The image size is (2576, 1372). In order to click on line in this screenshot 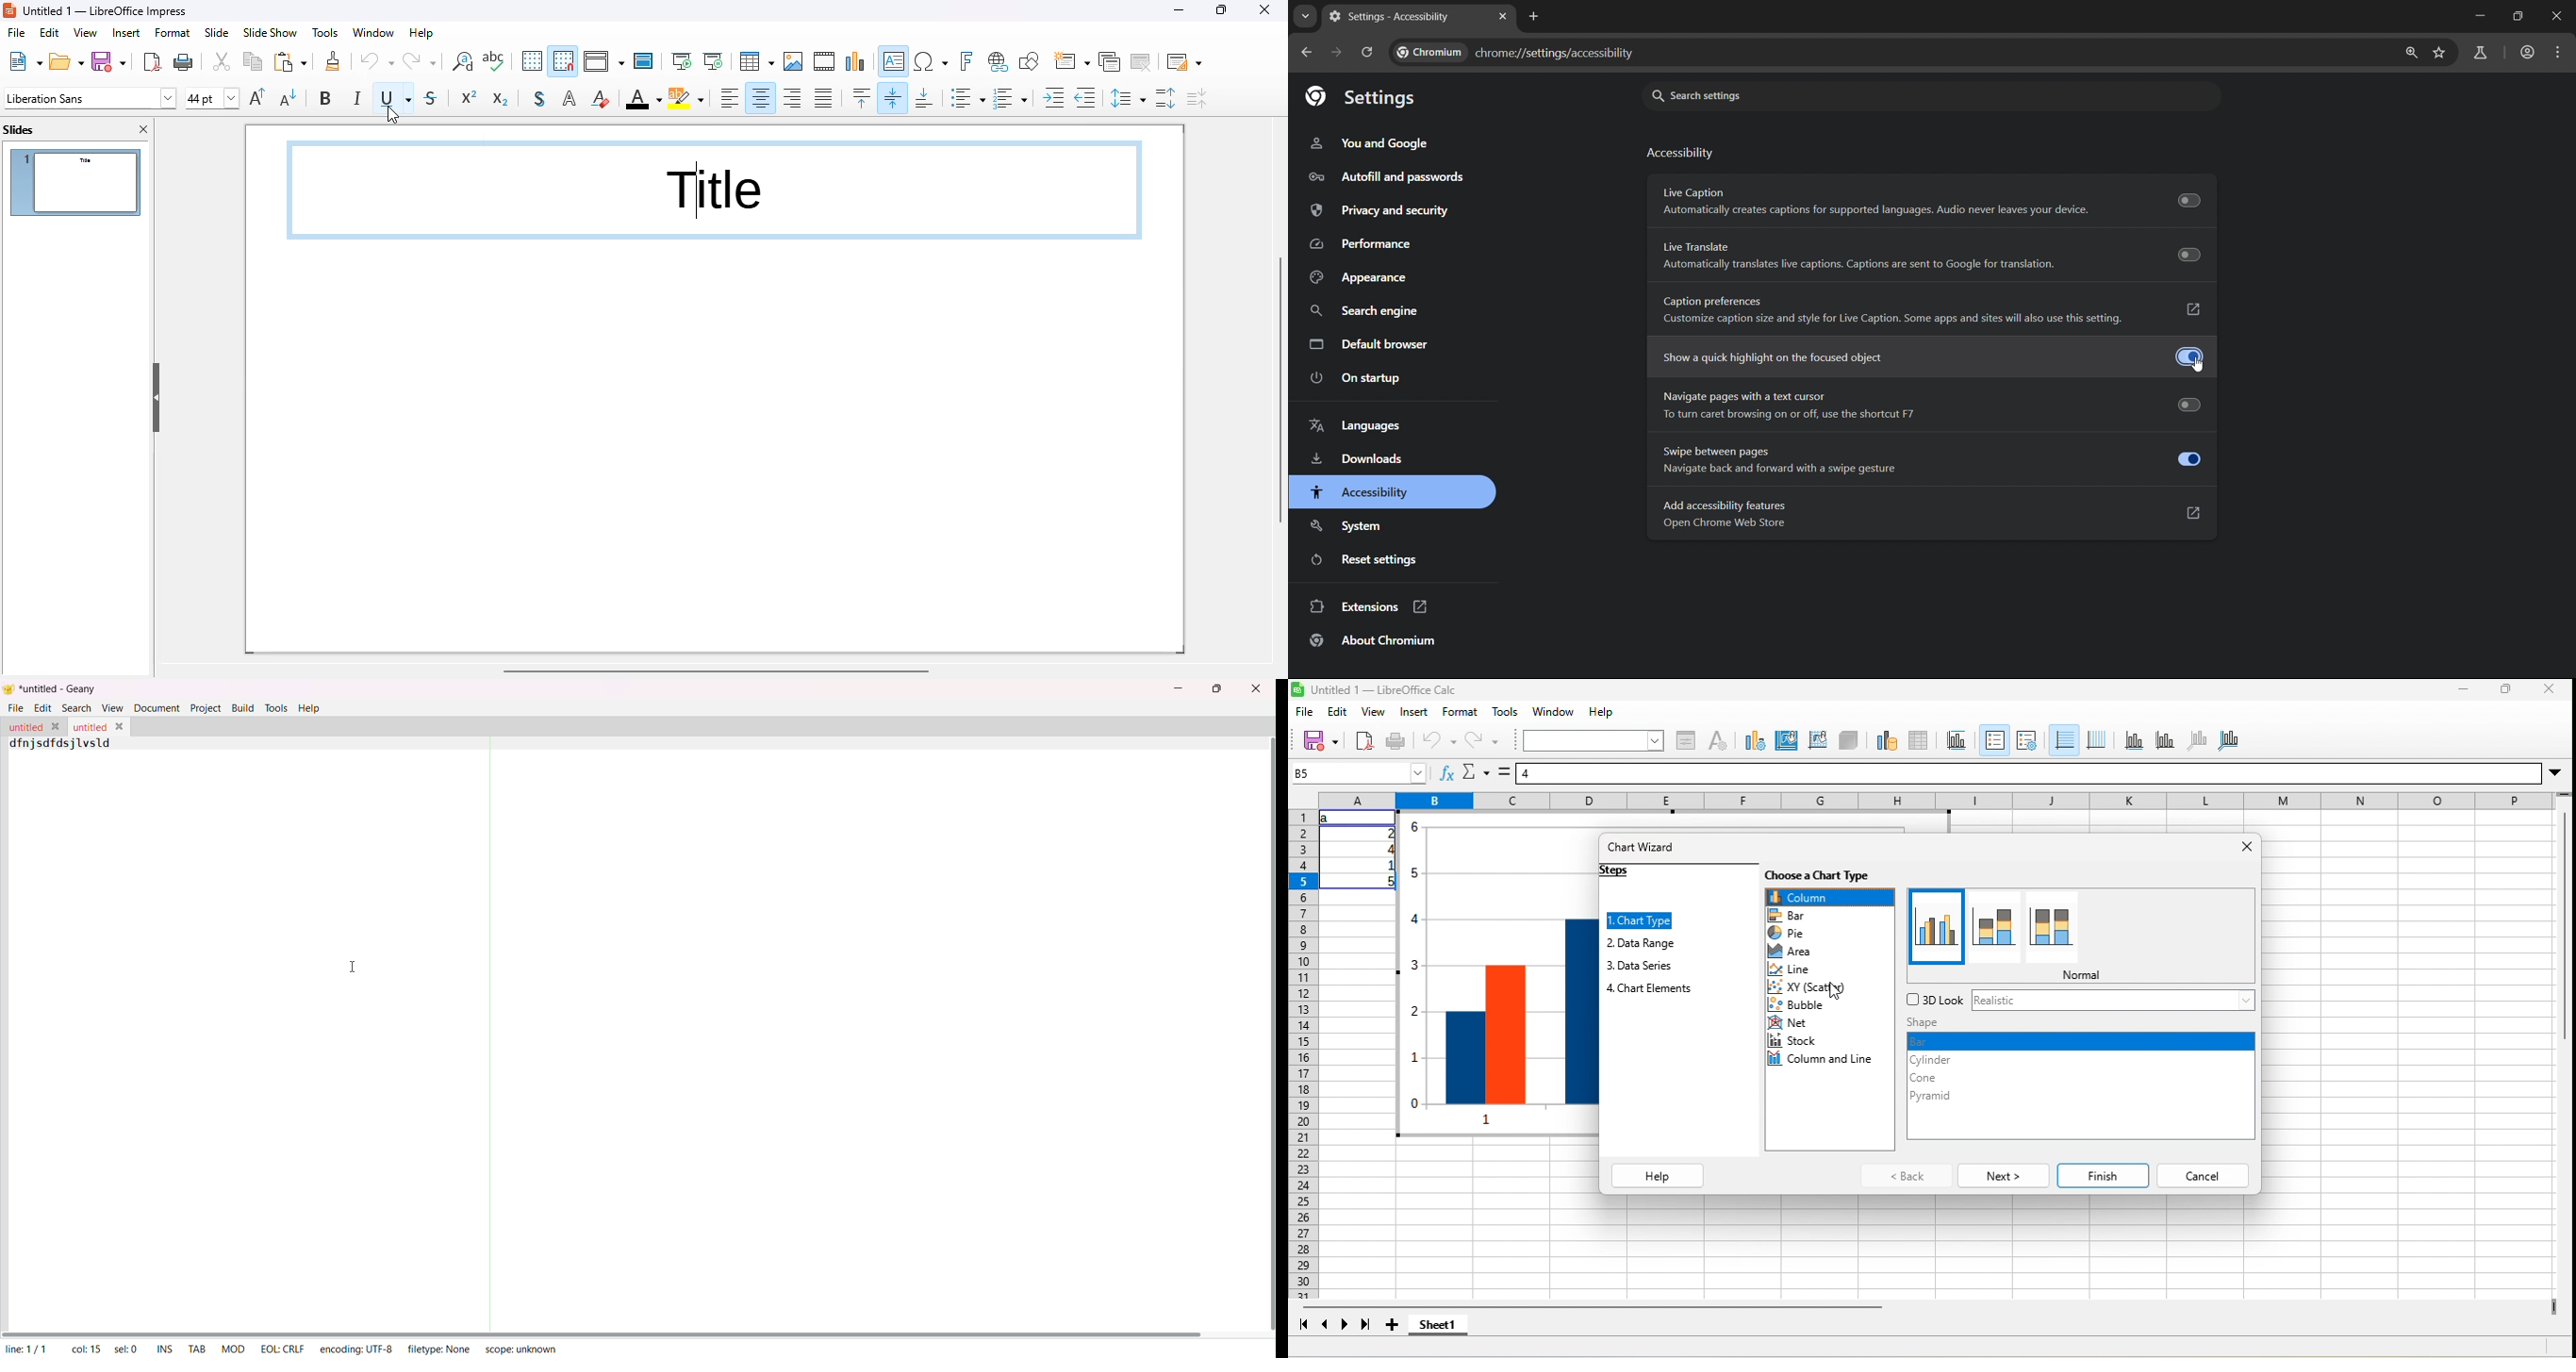, I will do `click(1830, 969)`.